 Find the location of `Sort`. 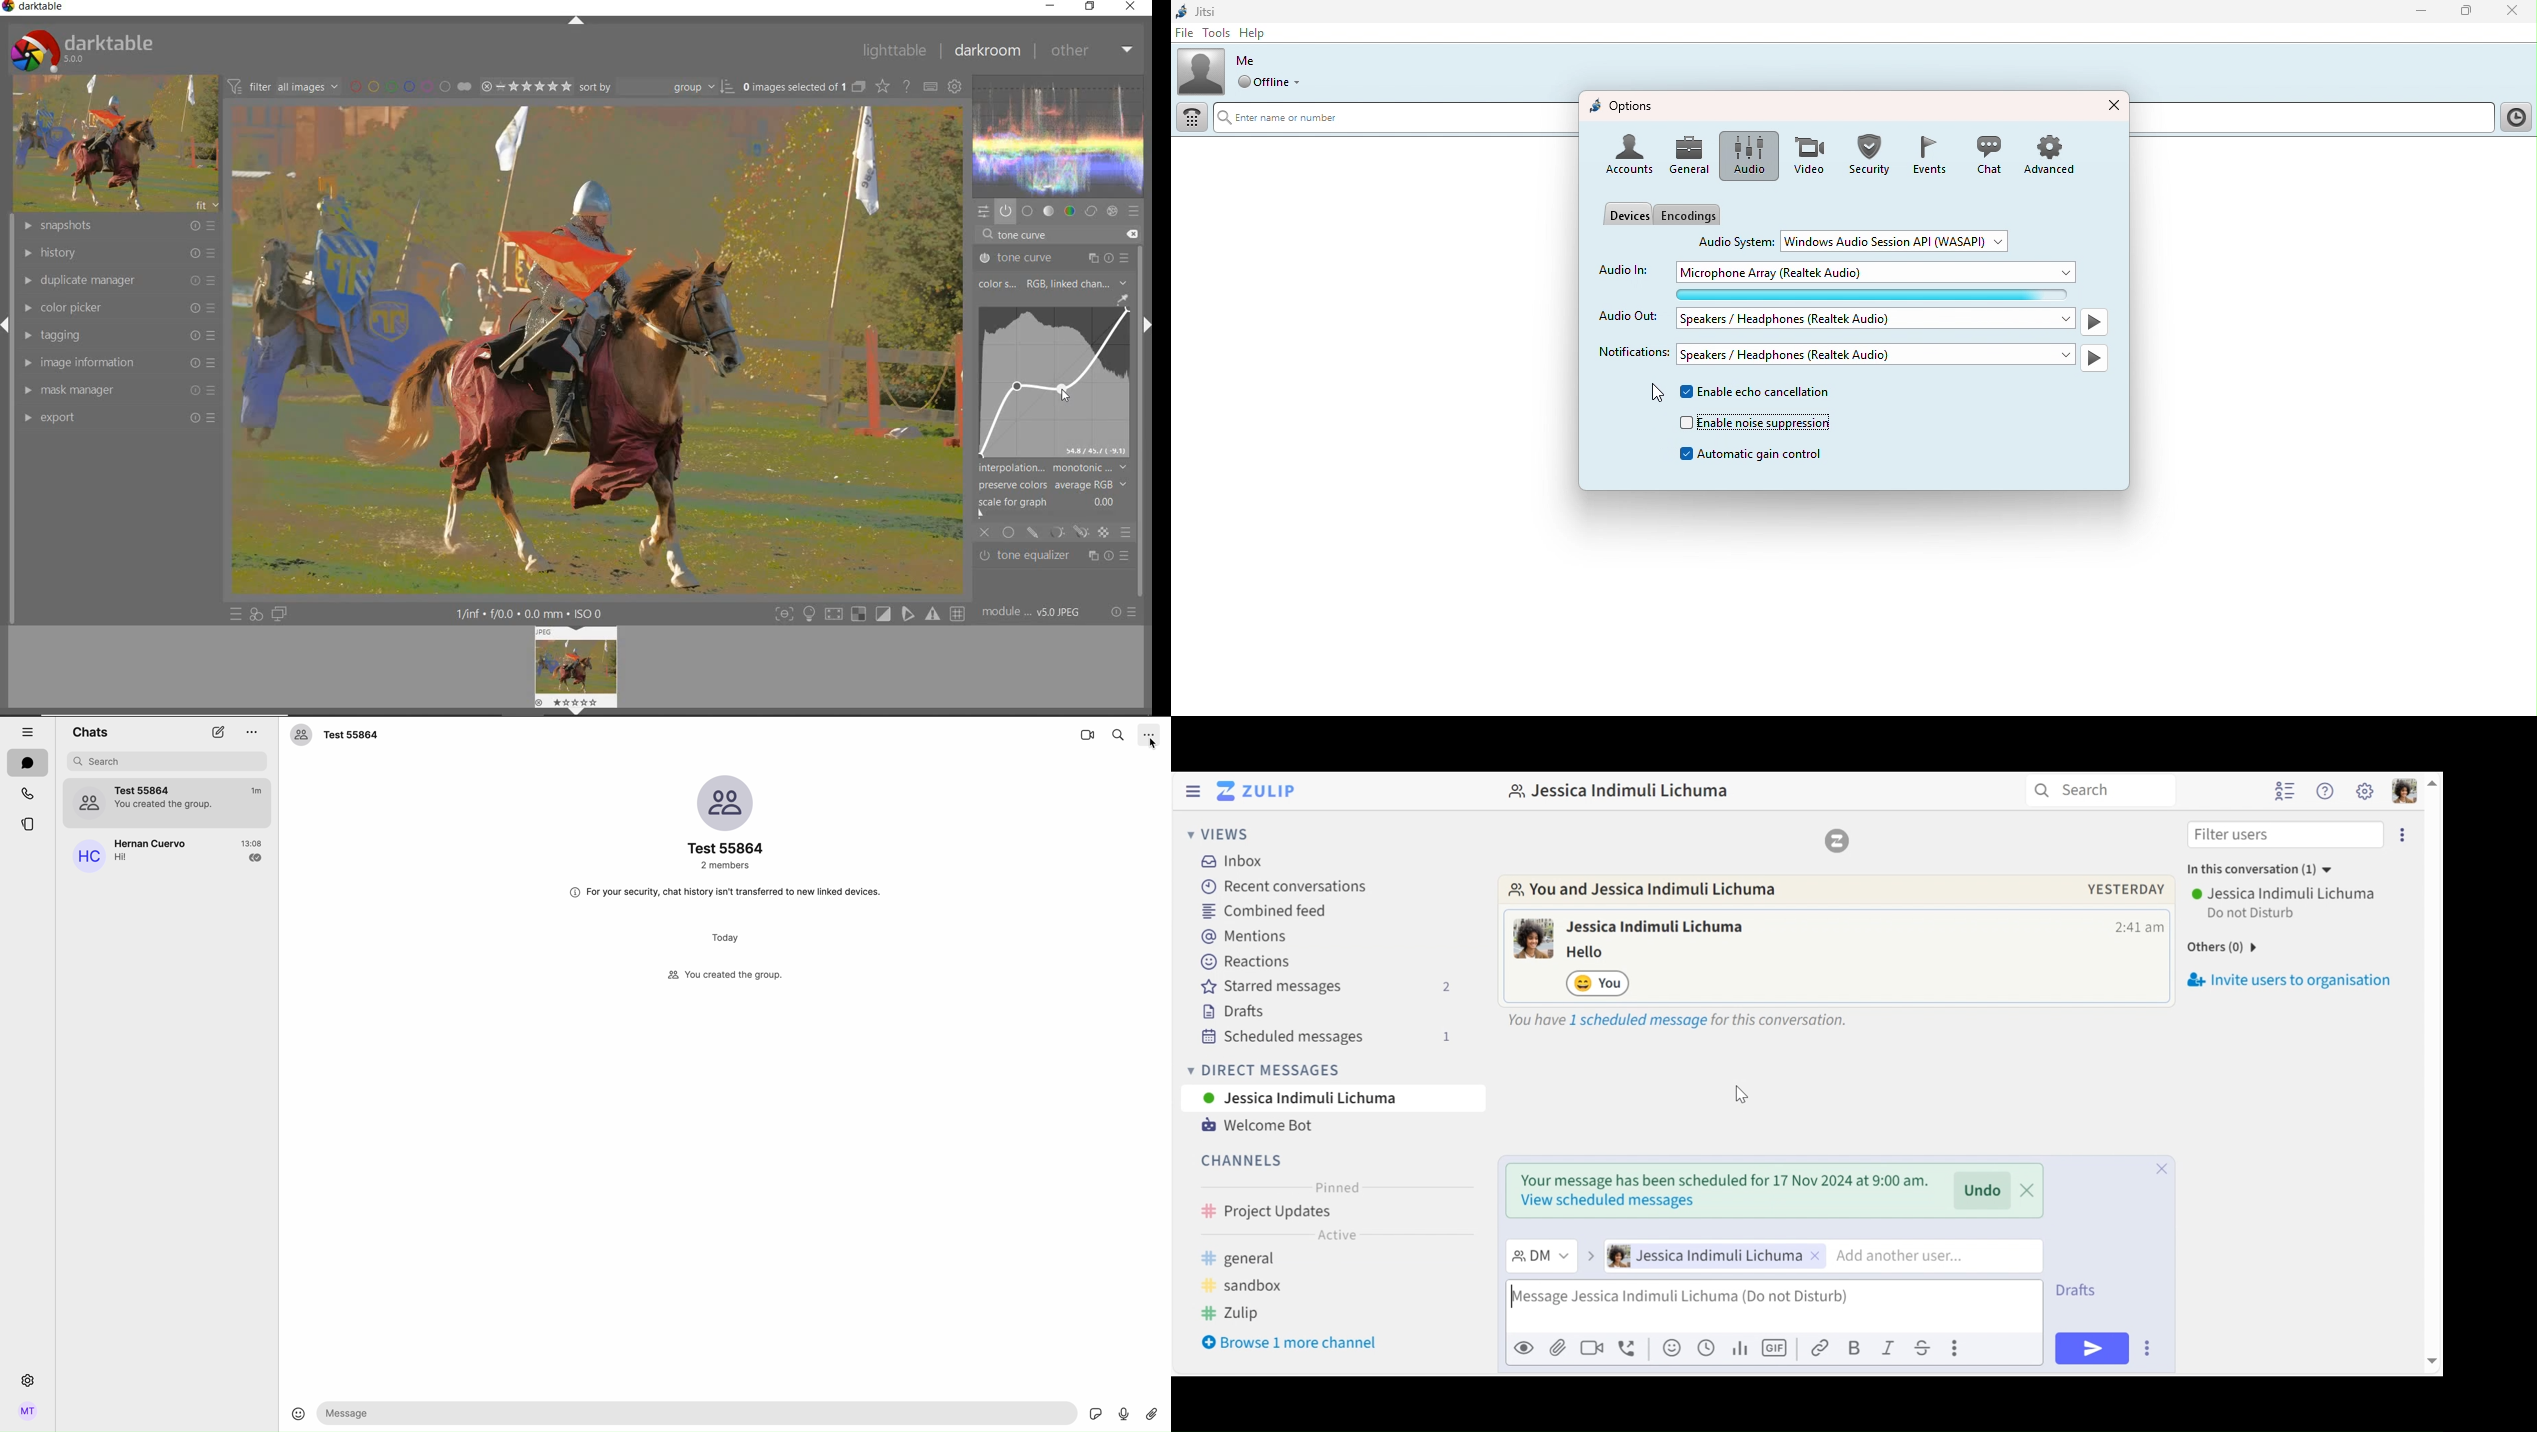

Sort is located at coordinates (656, 86).